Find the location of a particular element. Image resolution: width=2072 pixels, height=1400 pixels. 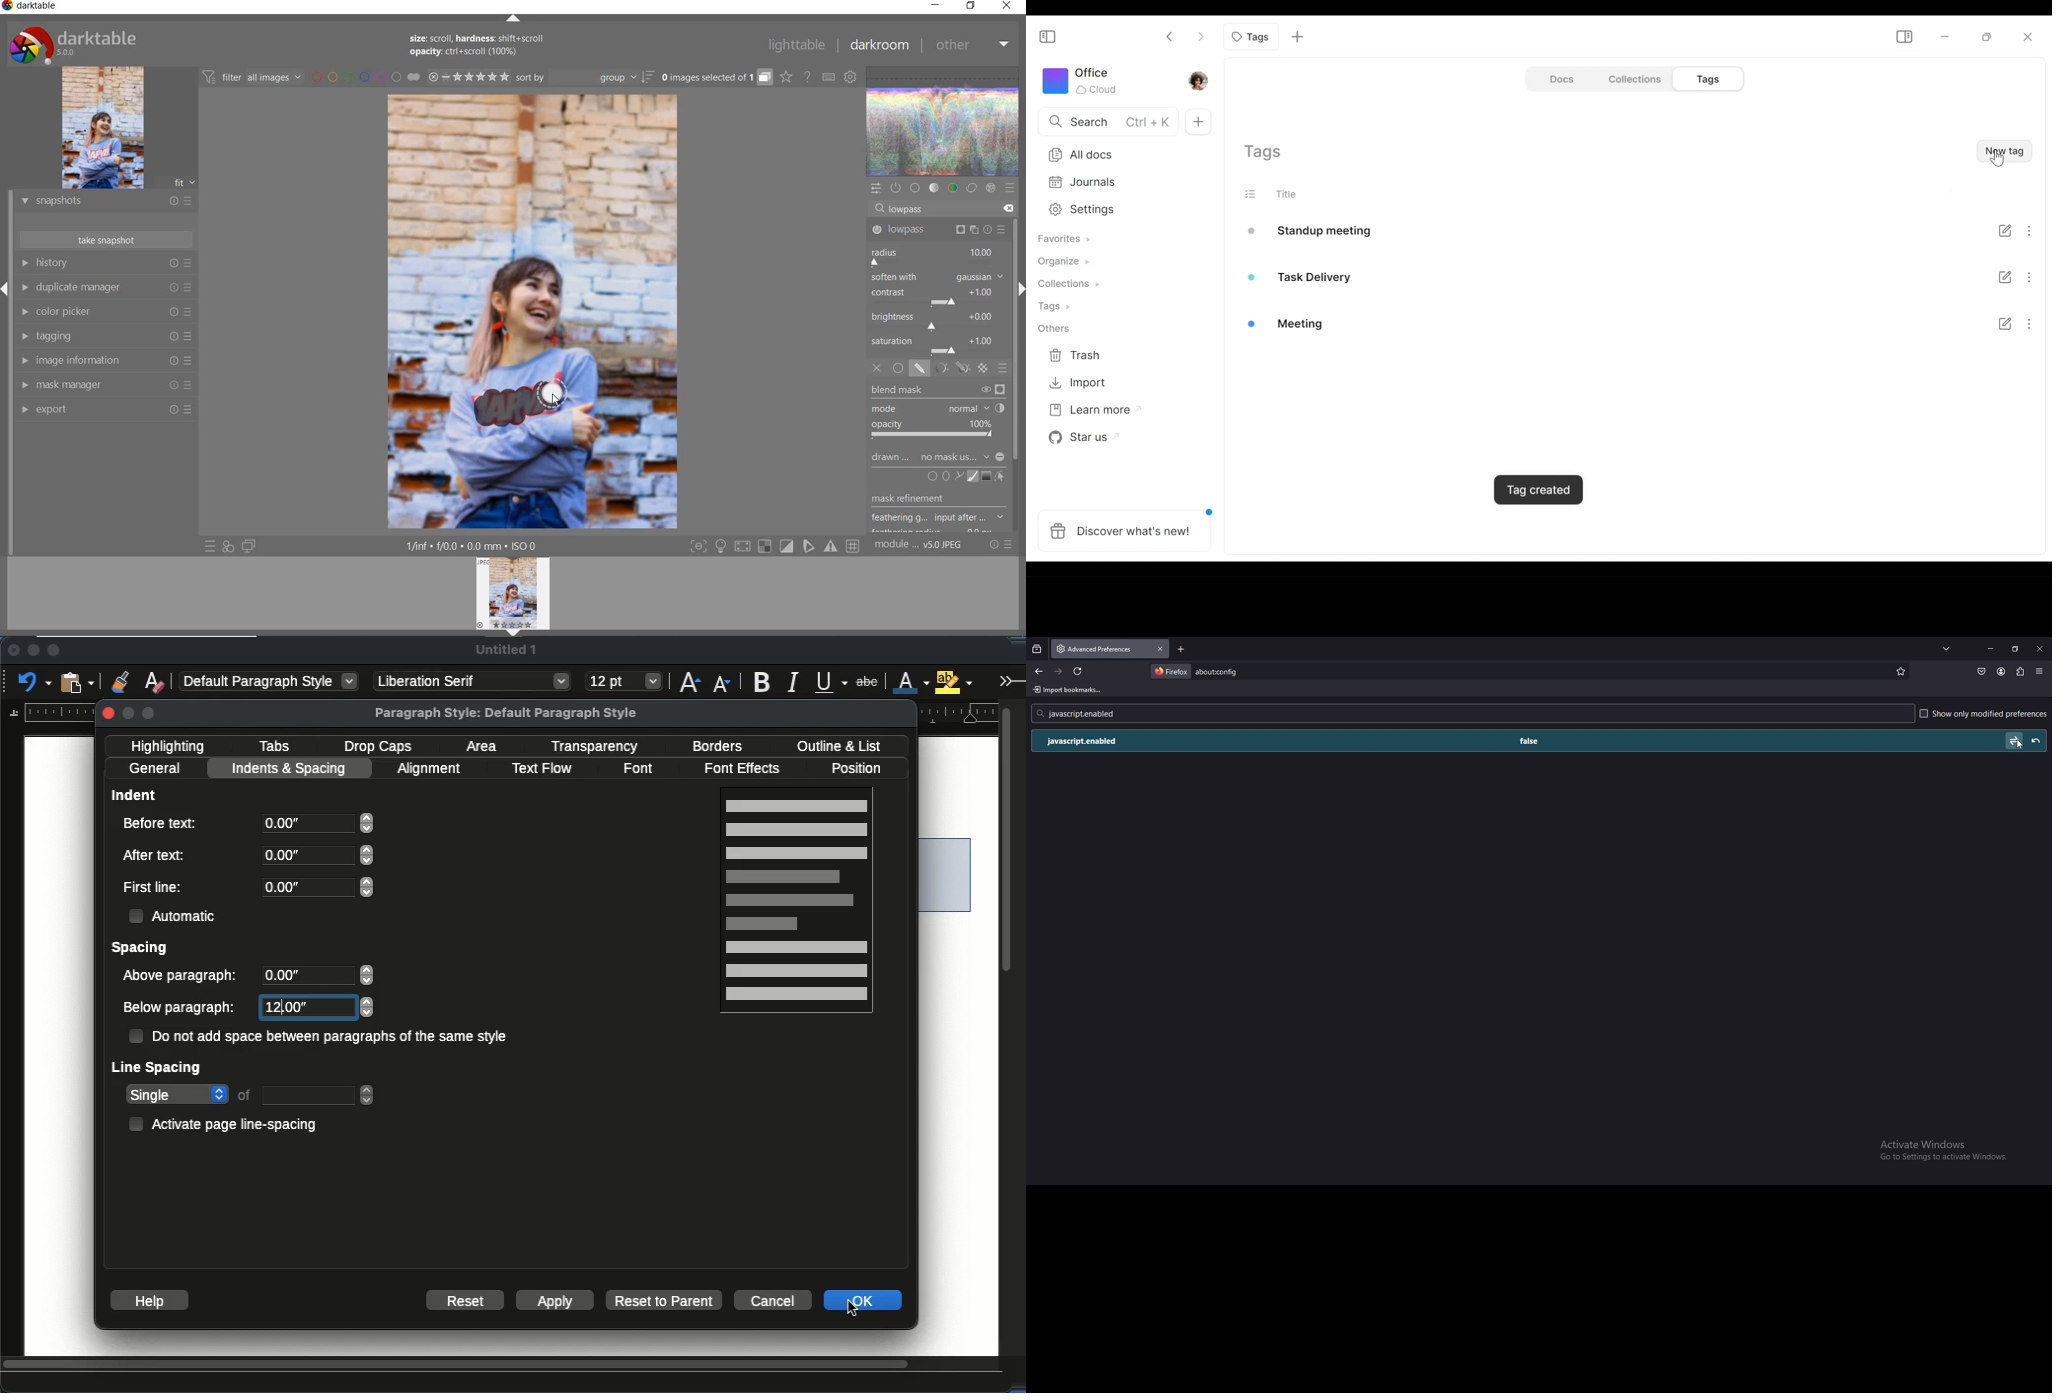

indent is located at coordinates (135, 794).